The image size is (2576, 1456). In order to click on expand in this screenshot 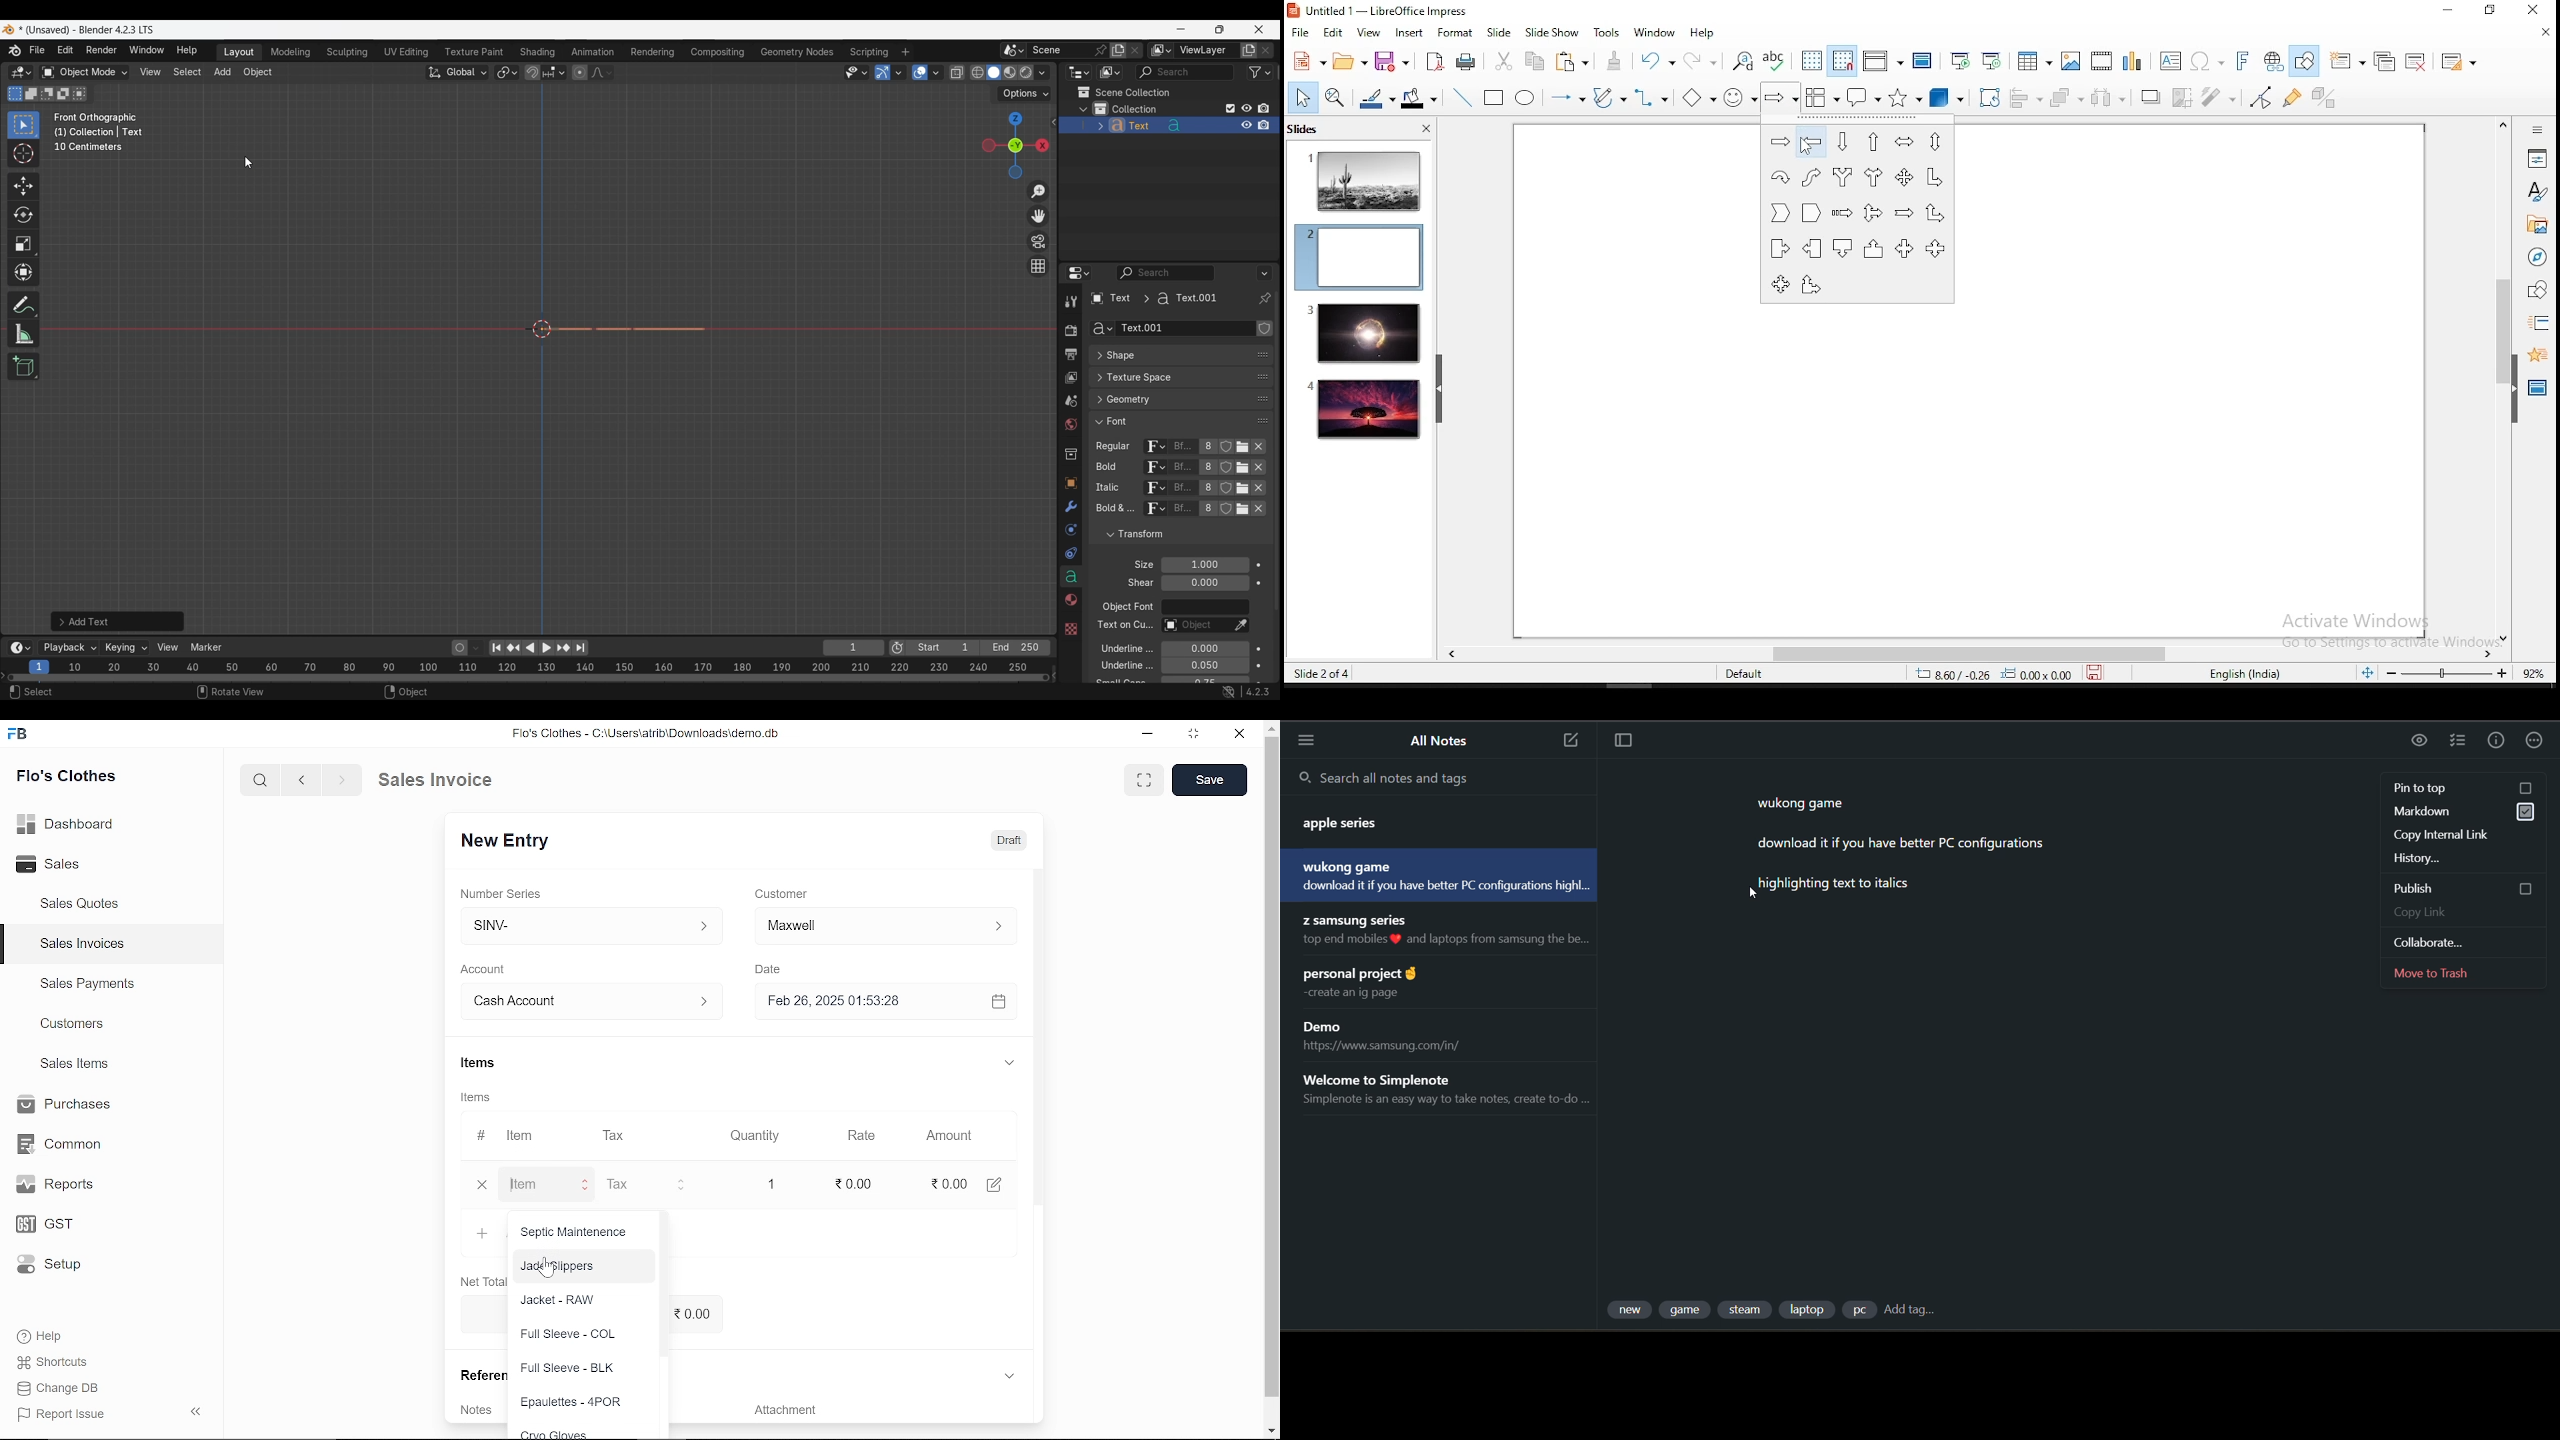, I will do `click(1016, 1061)`.